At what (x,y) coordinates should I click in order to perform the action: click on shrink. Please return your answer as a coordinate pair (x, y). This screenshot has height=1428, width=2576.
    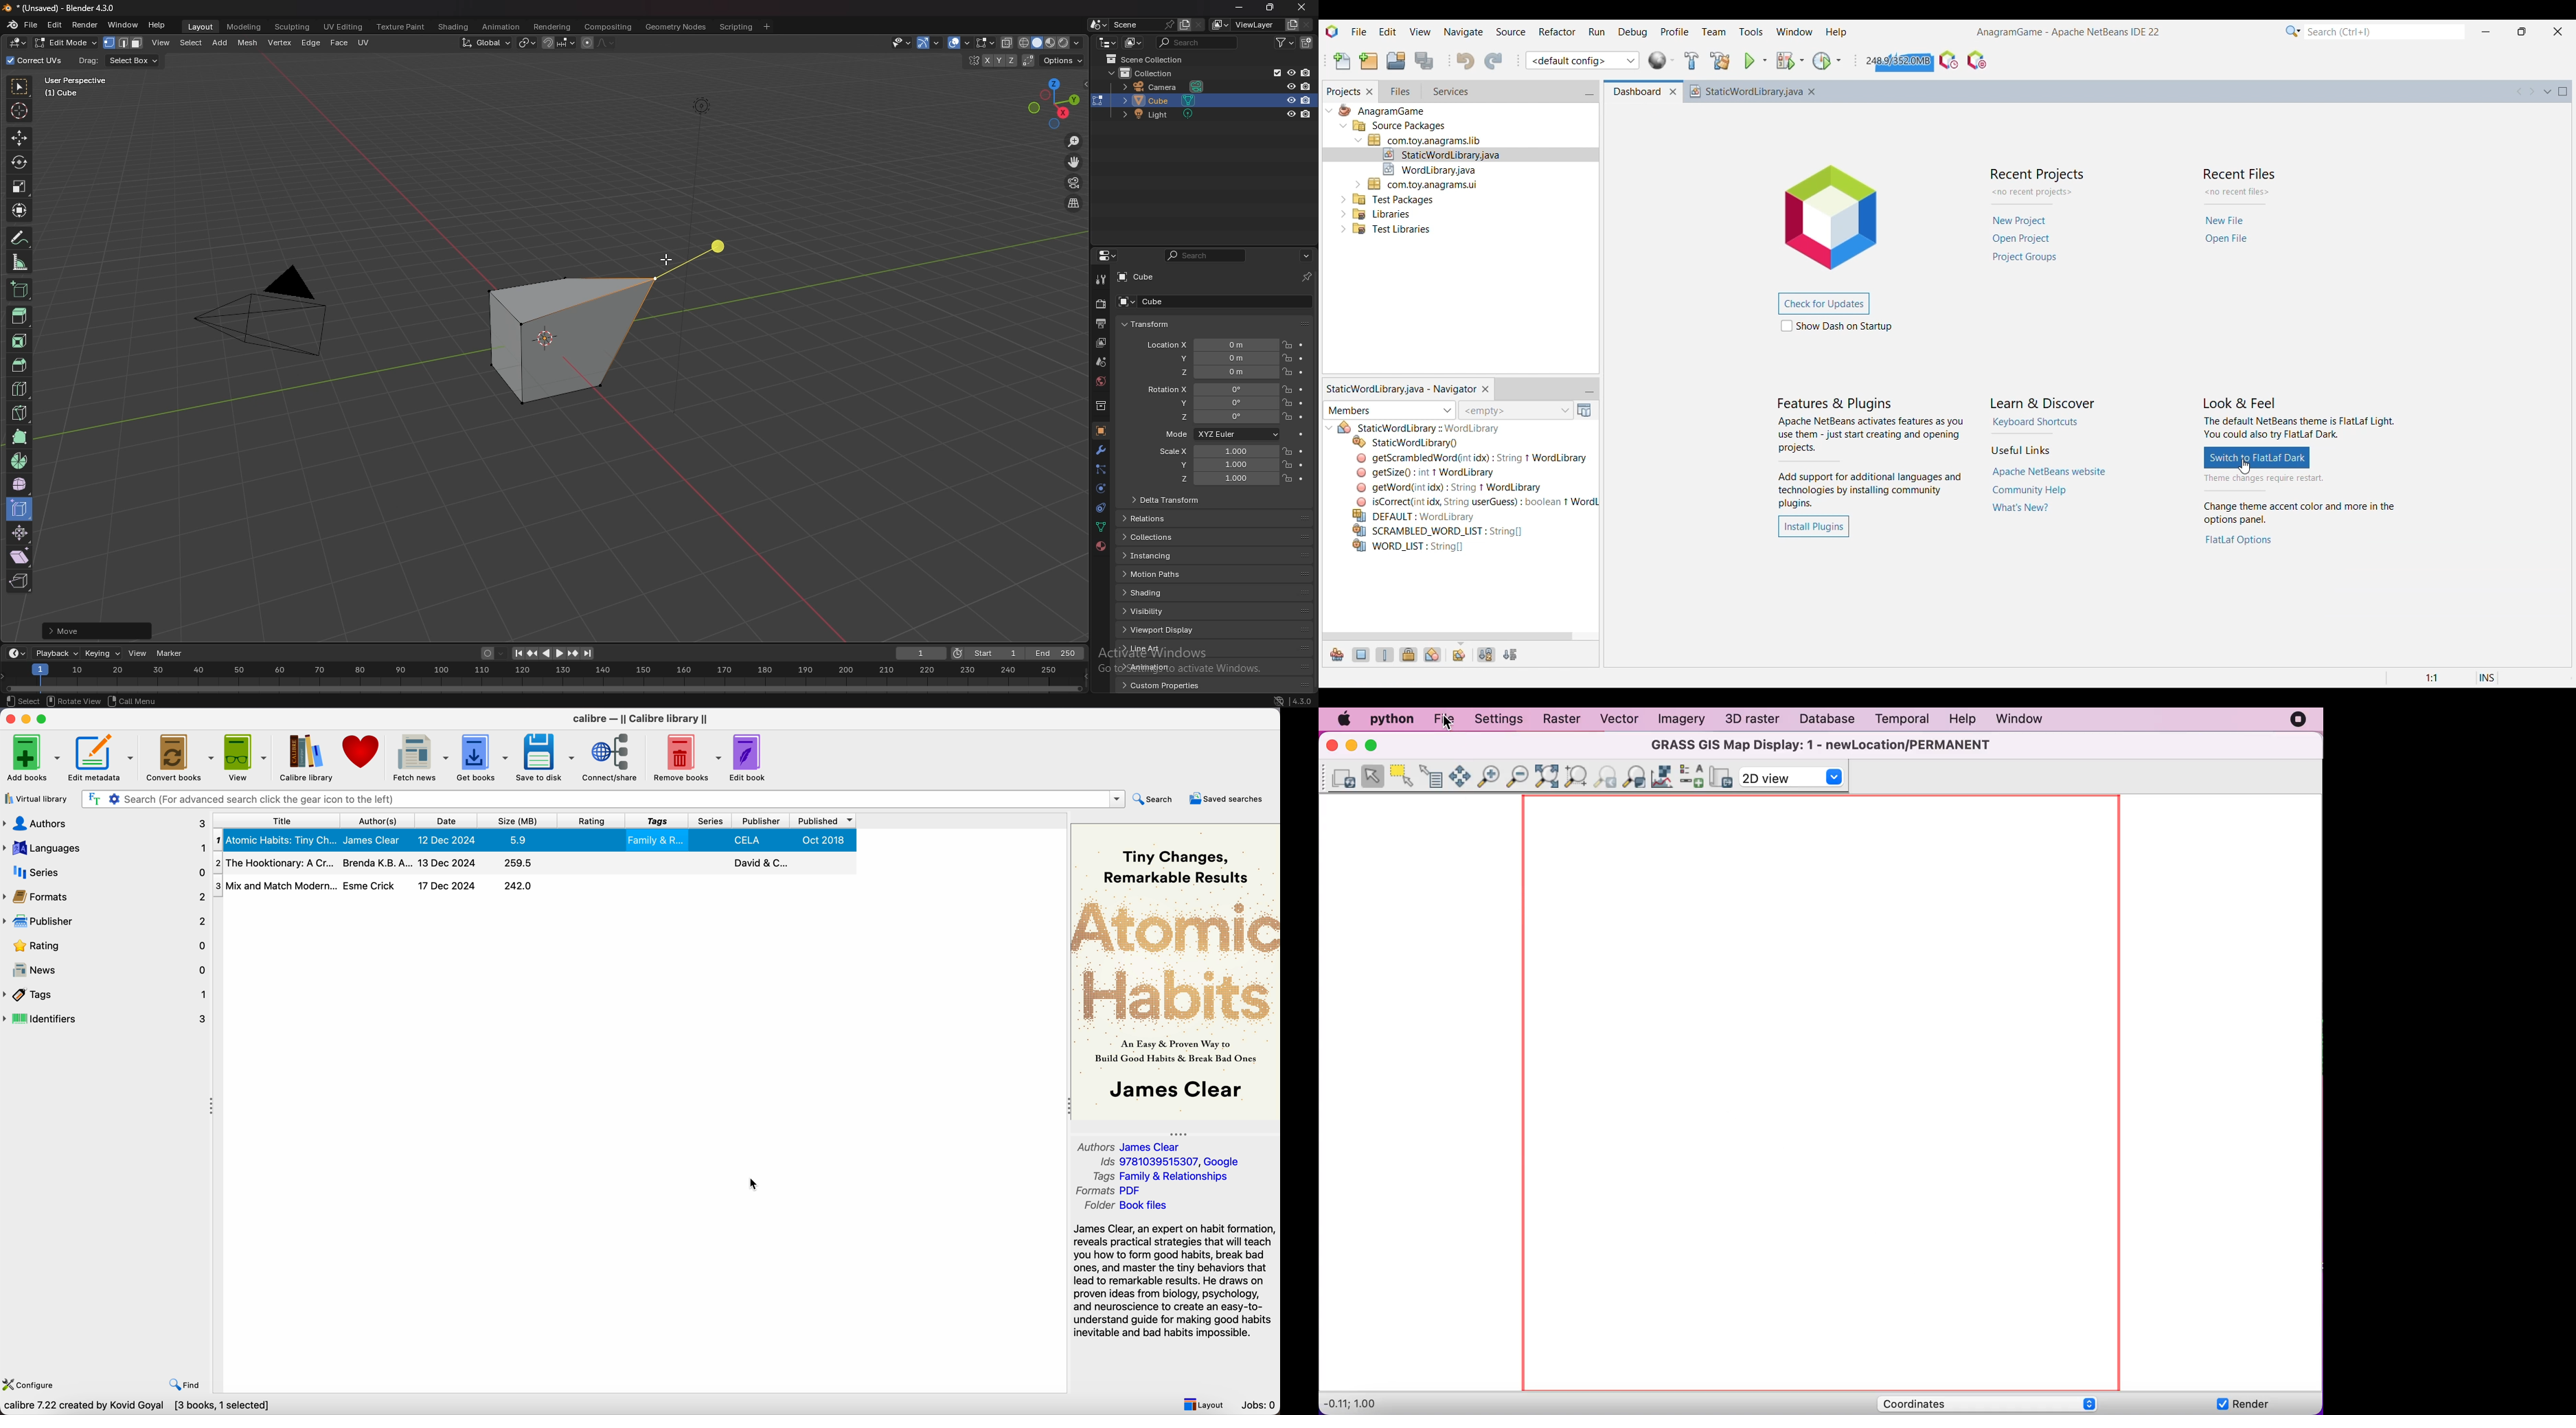
    Looking at the image, I should click on (20, 532).